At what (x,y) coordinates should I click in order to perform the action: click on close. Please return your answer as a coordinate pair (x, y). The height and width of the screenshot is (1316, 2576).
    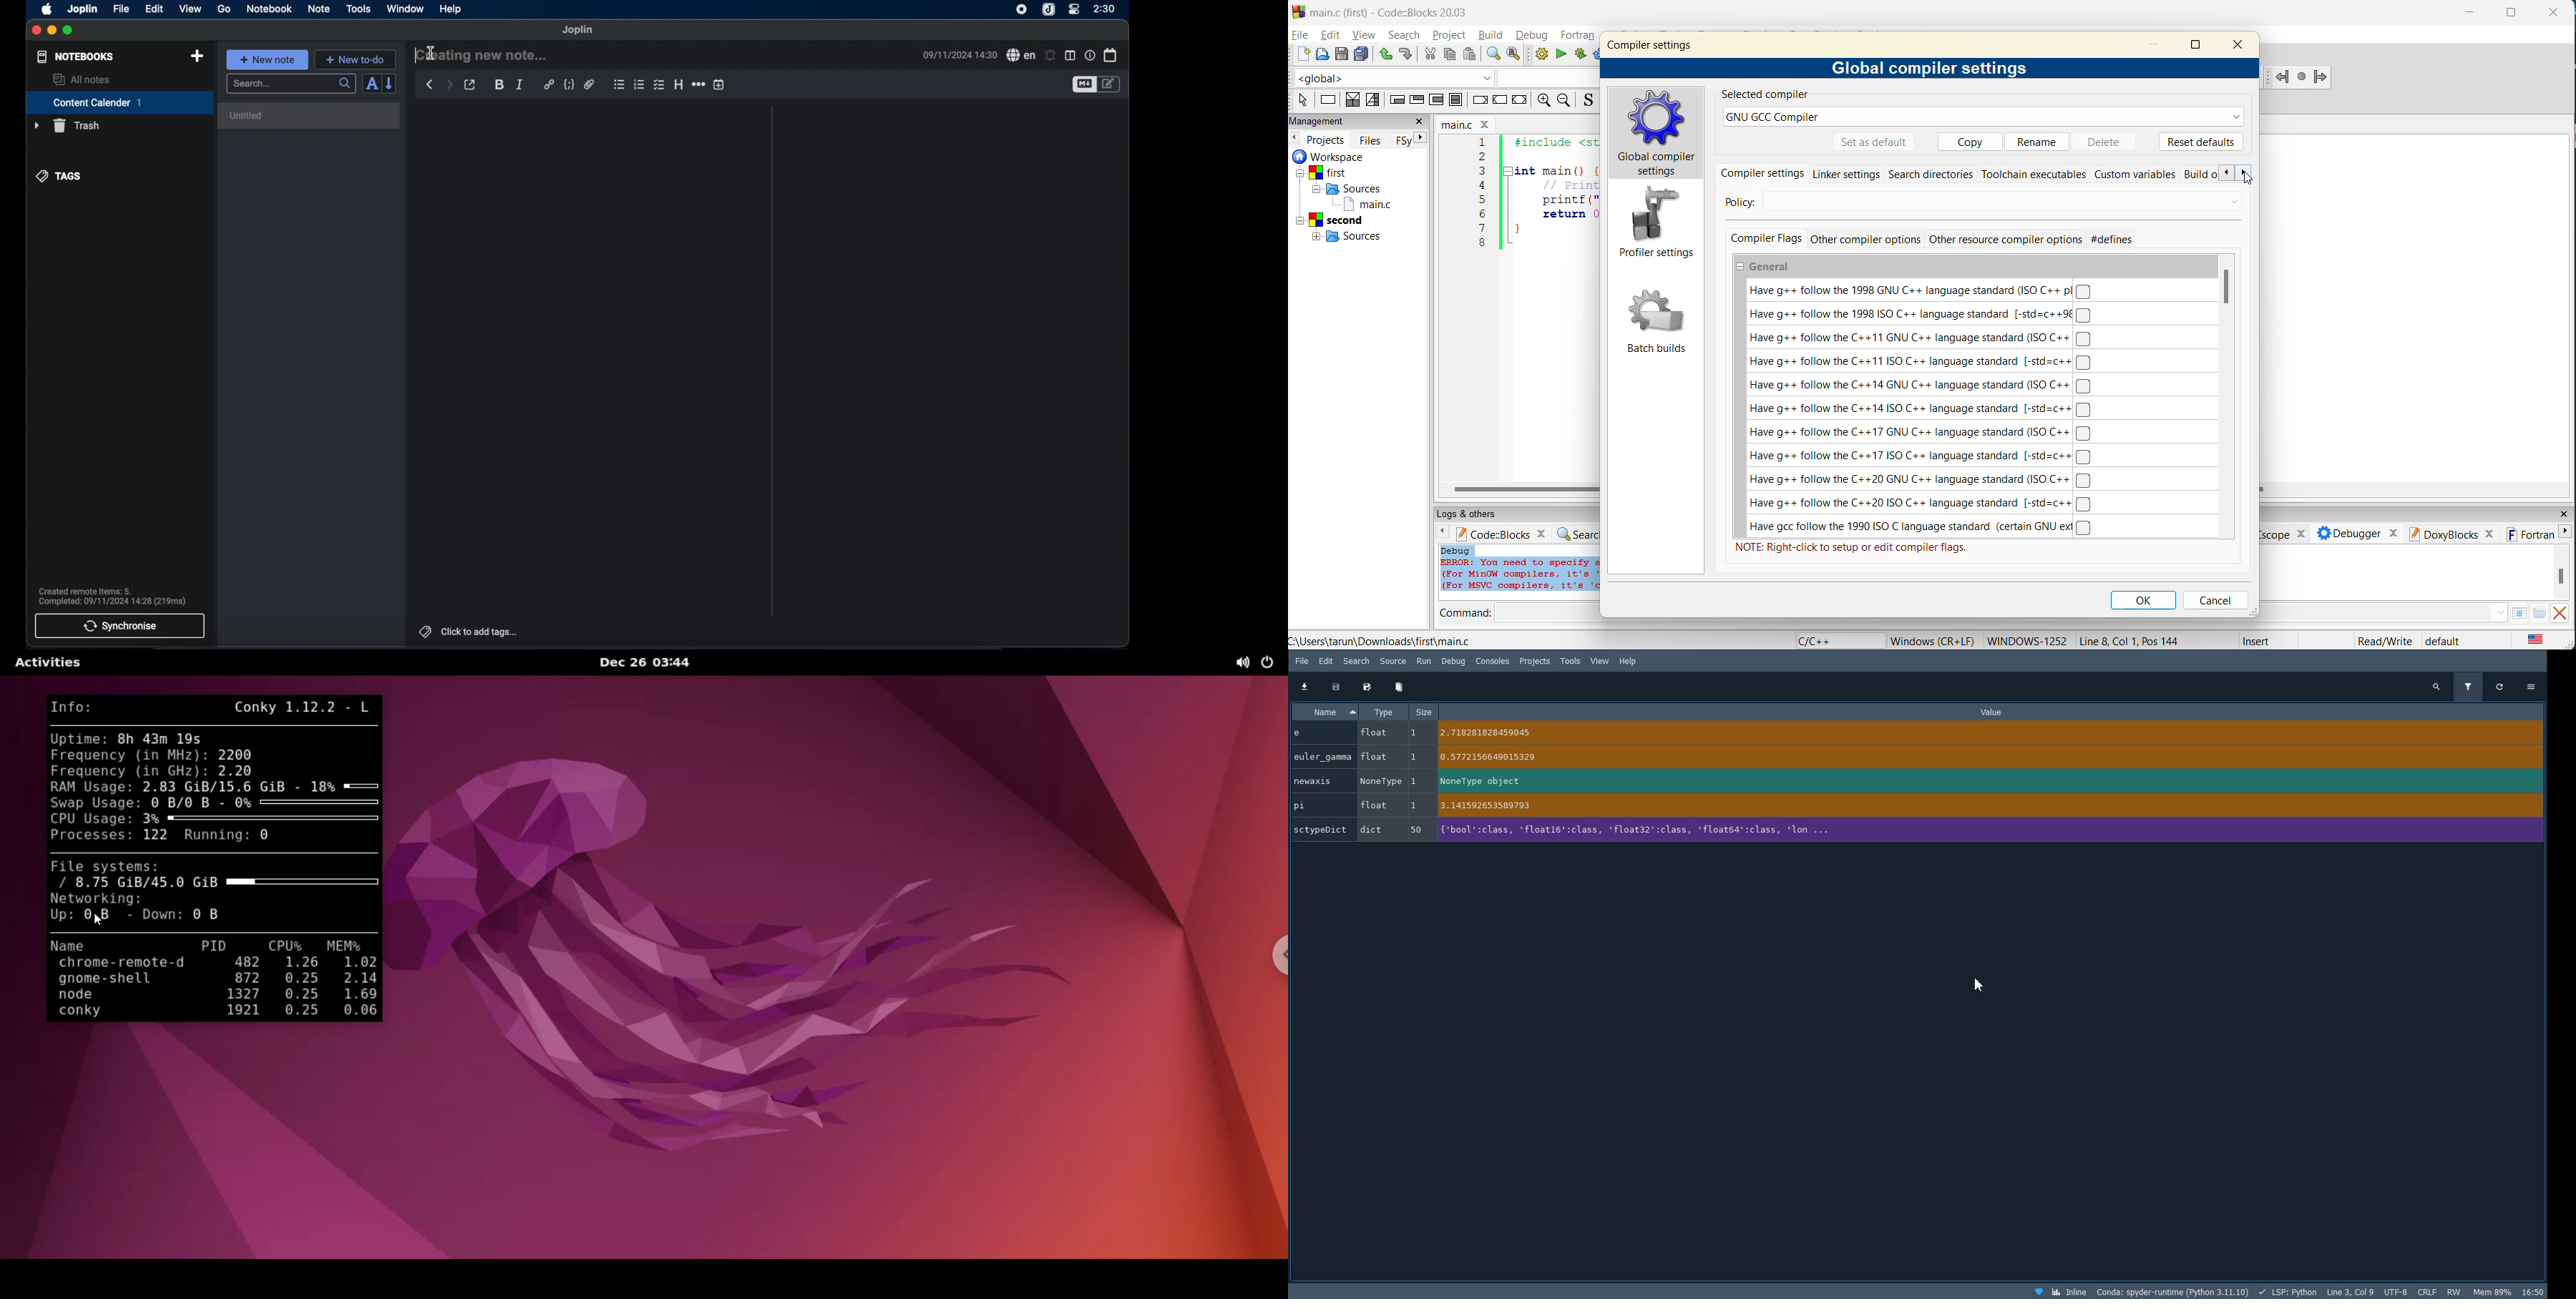
    Looking at the image, I should click on (2555, 14).